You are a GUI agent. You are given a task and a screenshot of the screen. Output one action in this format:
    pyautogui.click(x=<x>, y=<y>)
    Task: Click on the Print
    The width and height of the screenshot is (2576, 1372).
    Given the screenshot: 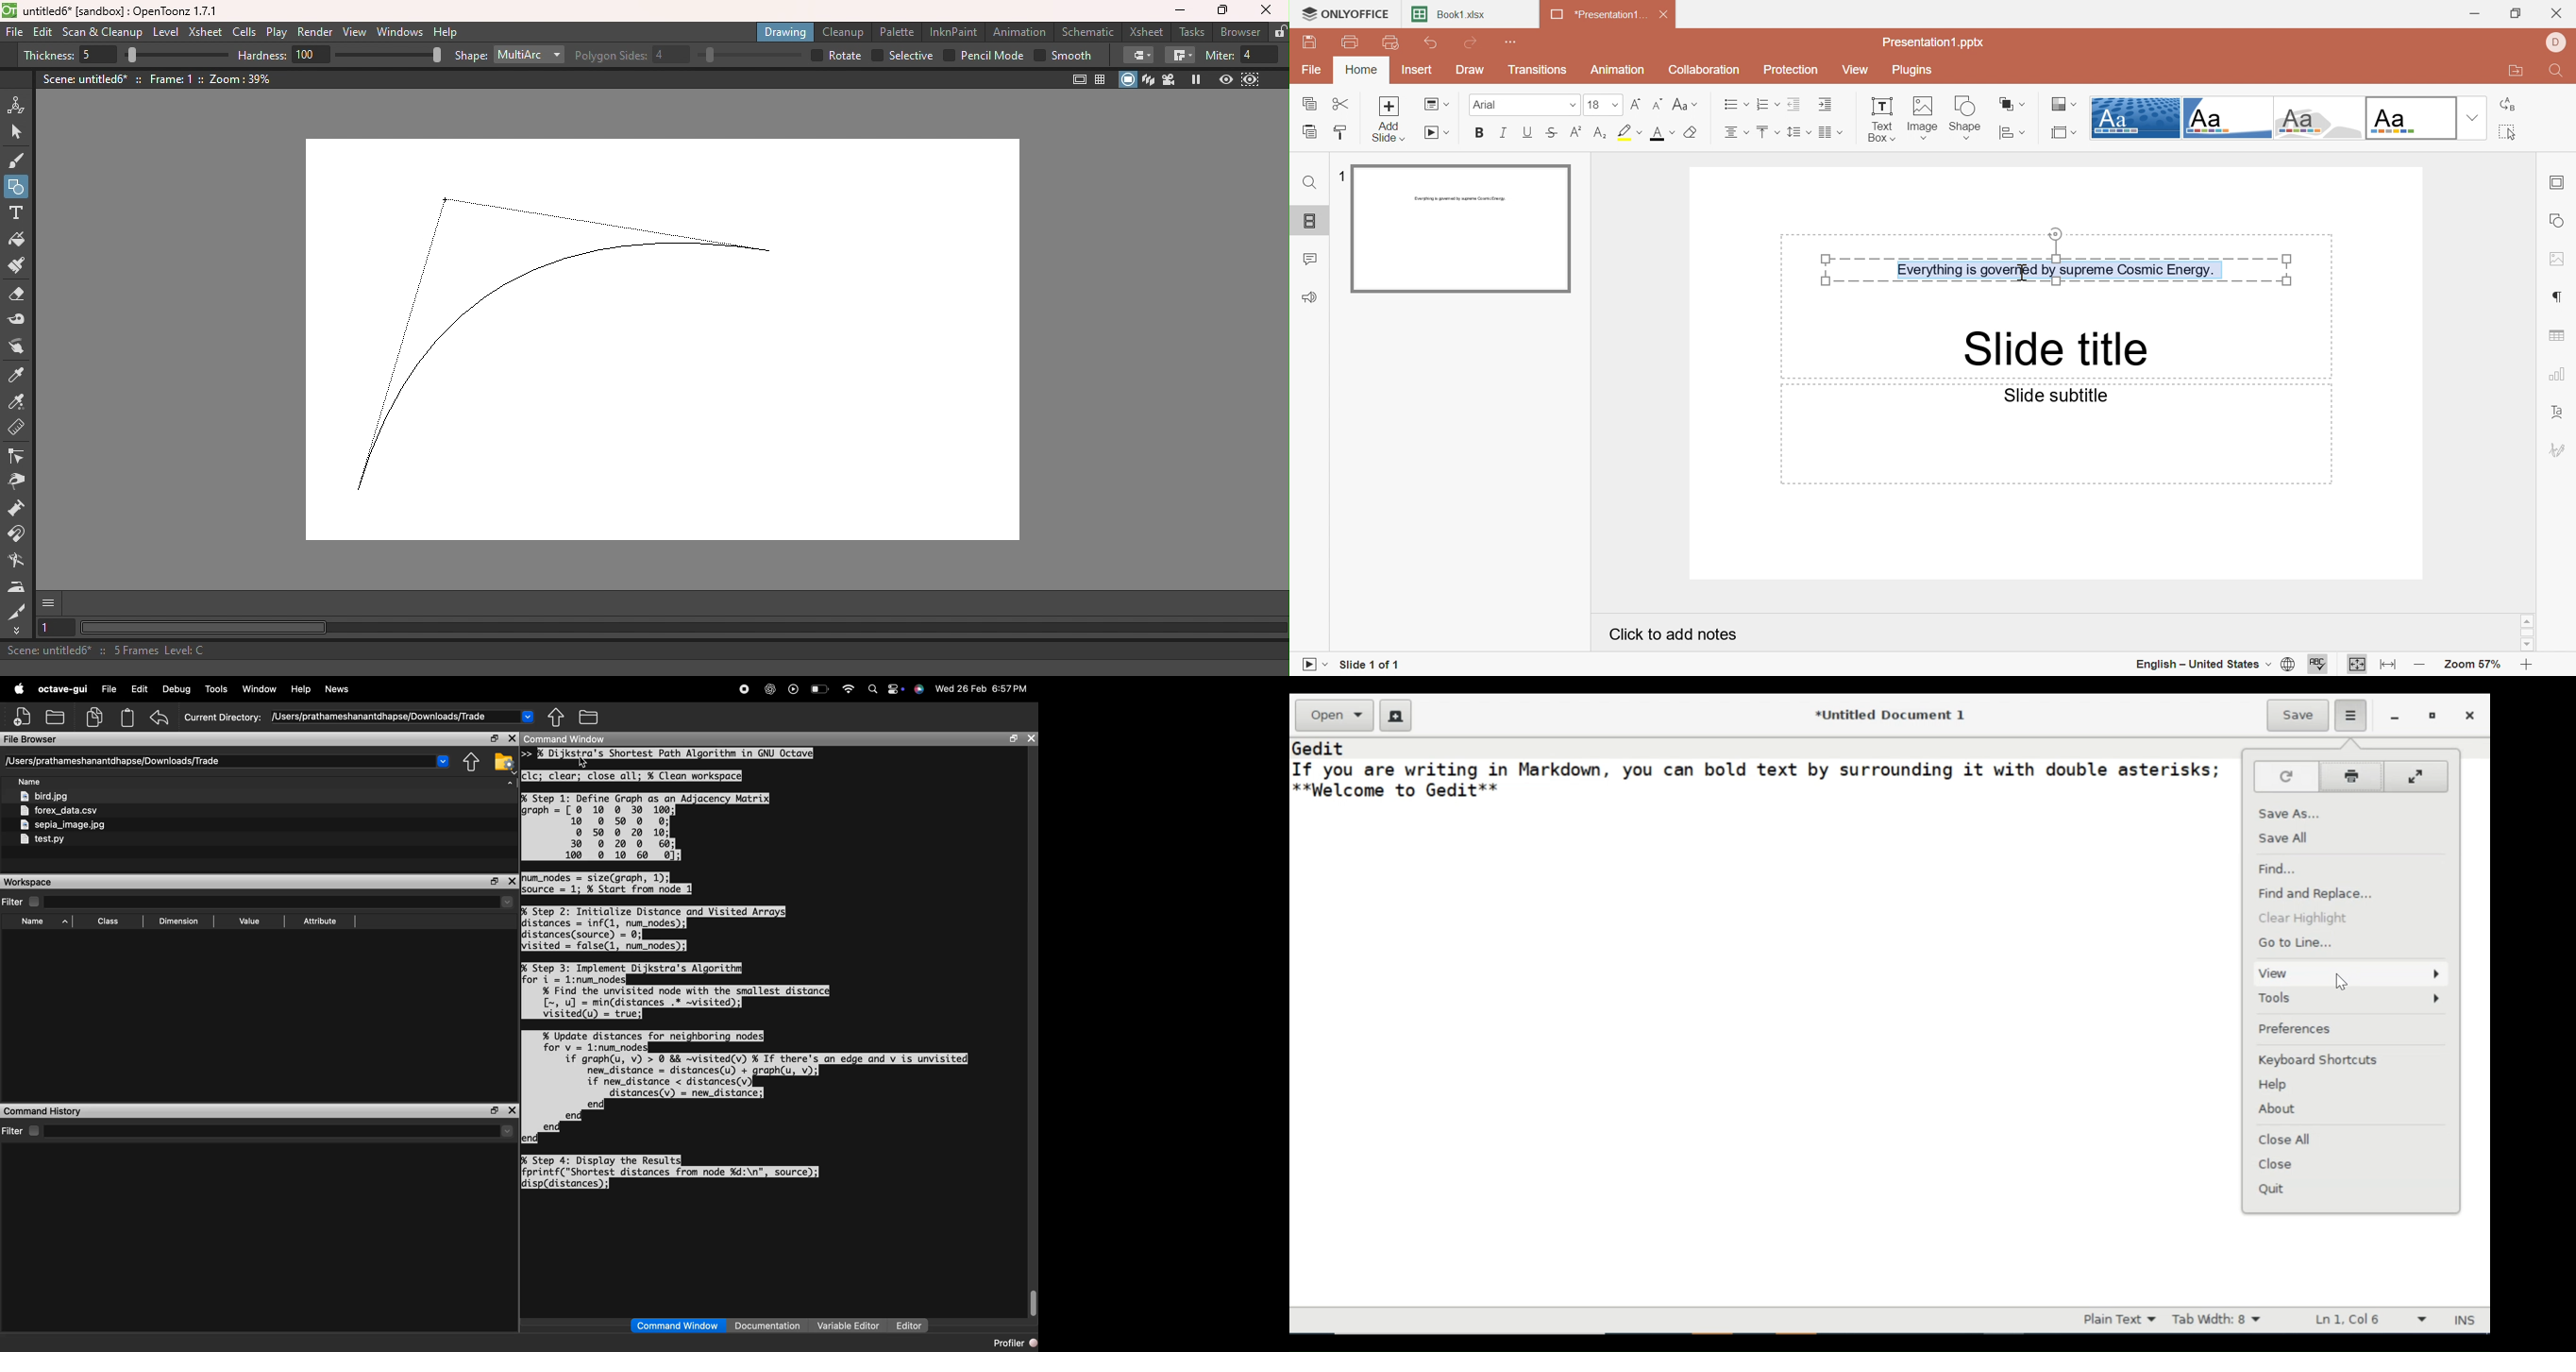 What is the action you would take?
    pyautogui.click(x=1350, y=43)
    